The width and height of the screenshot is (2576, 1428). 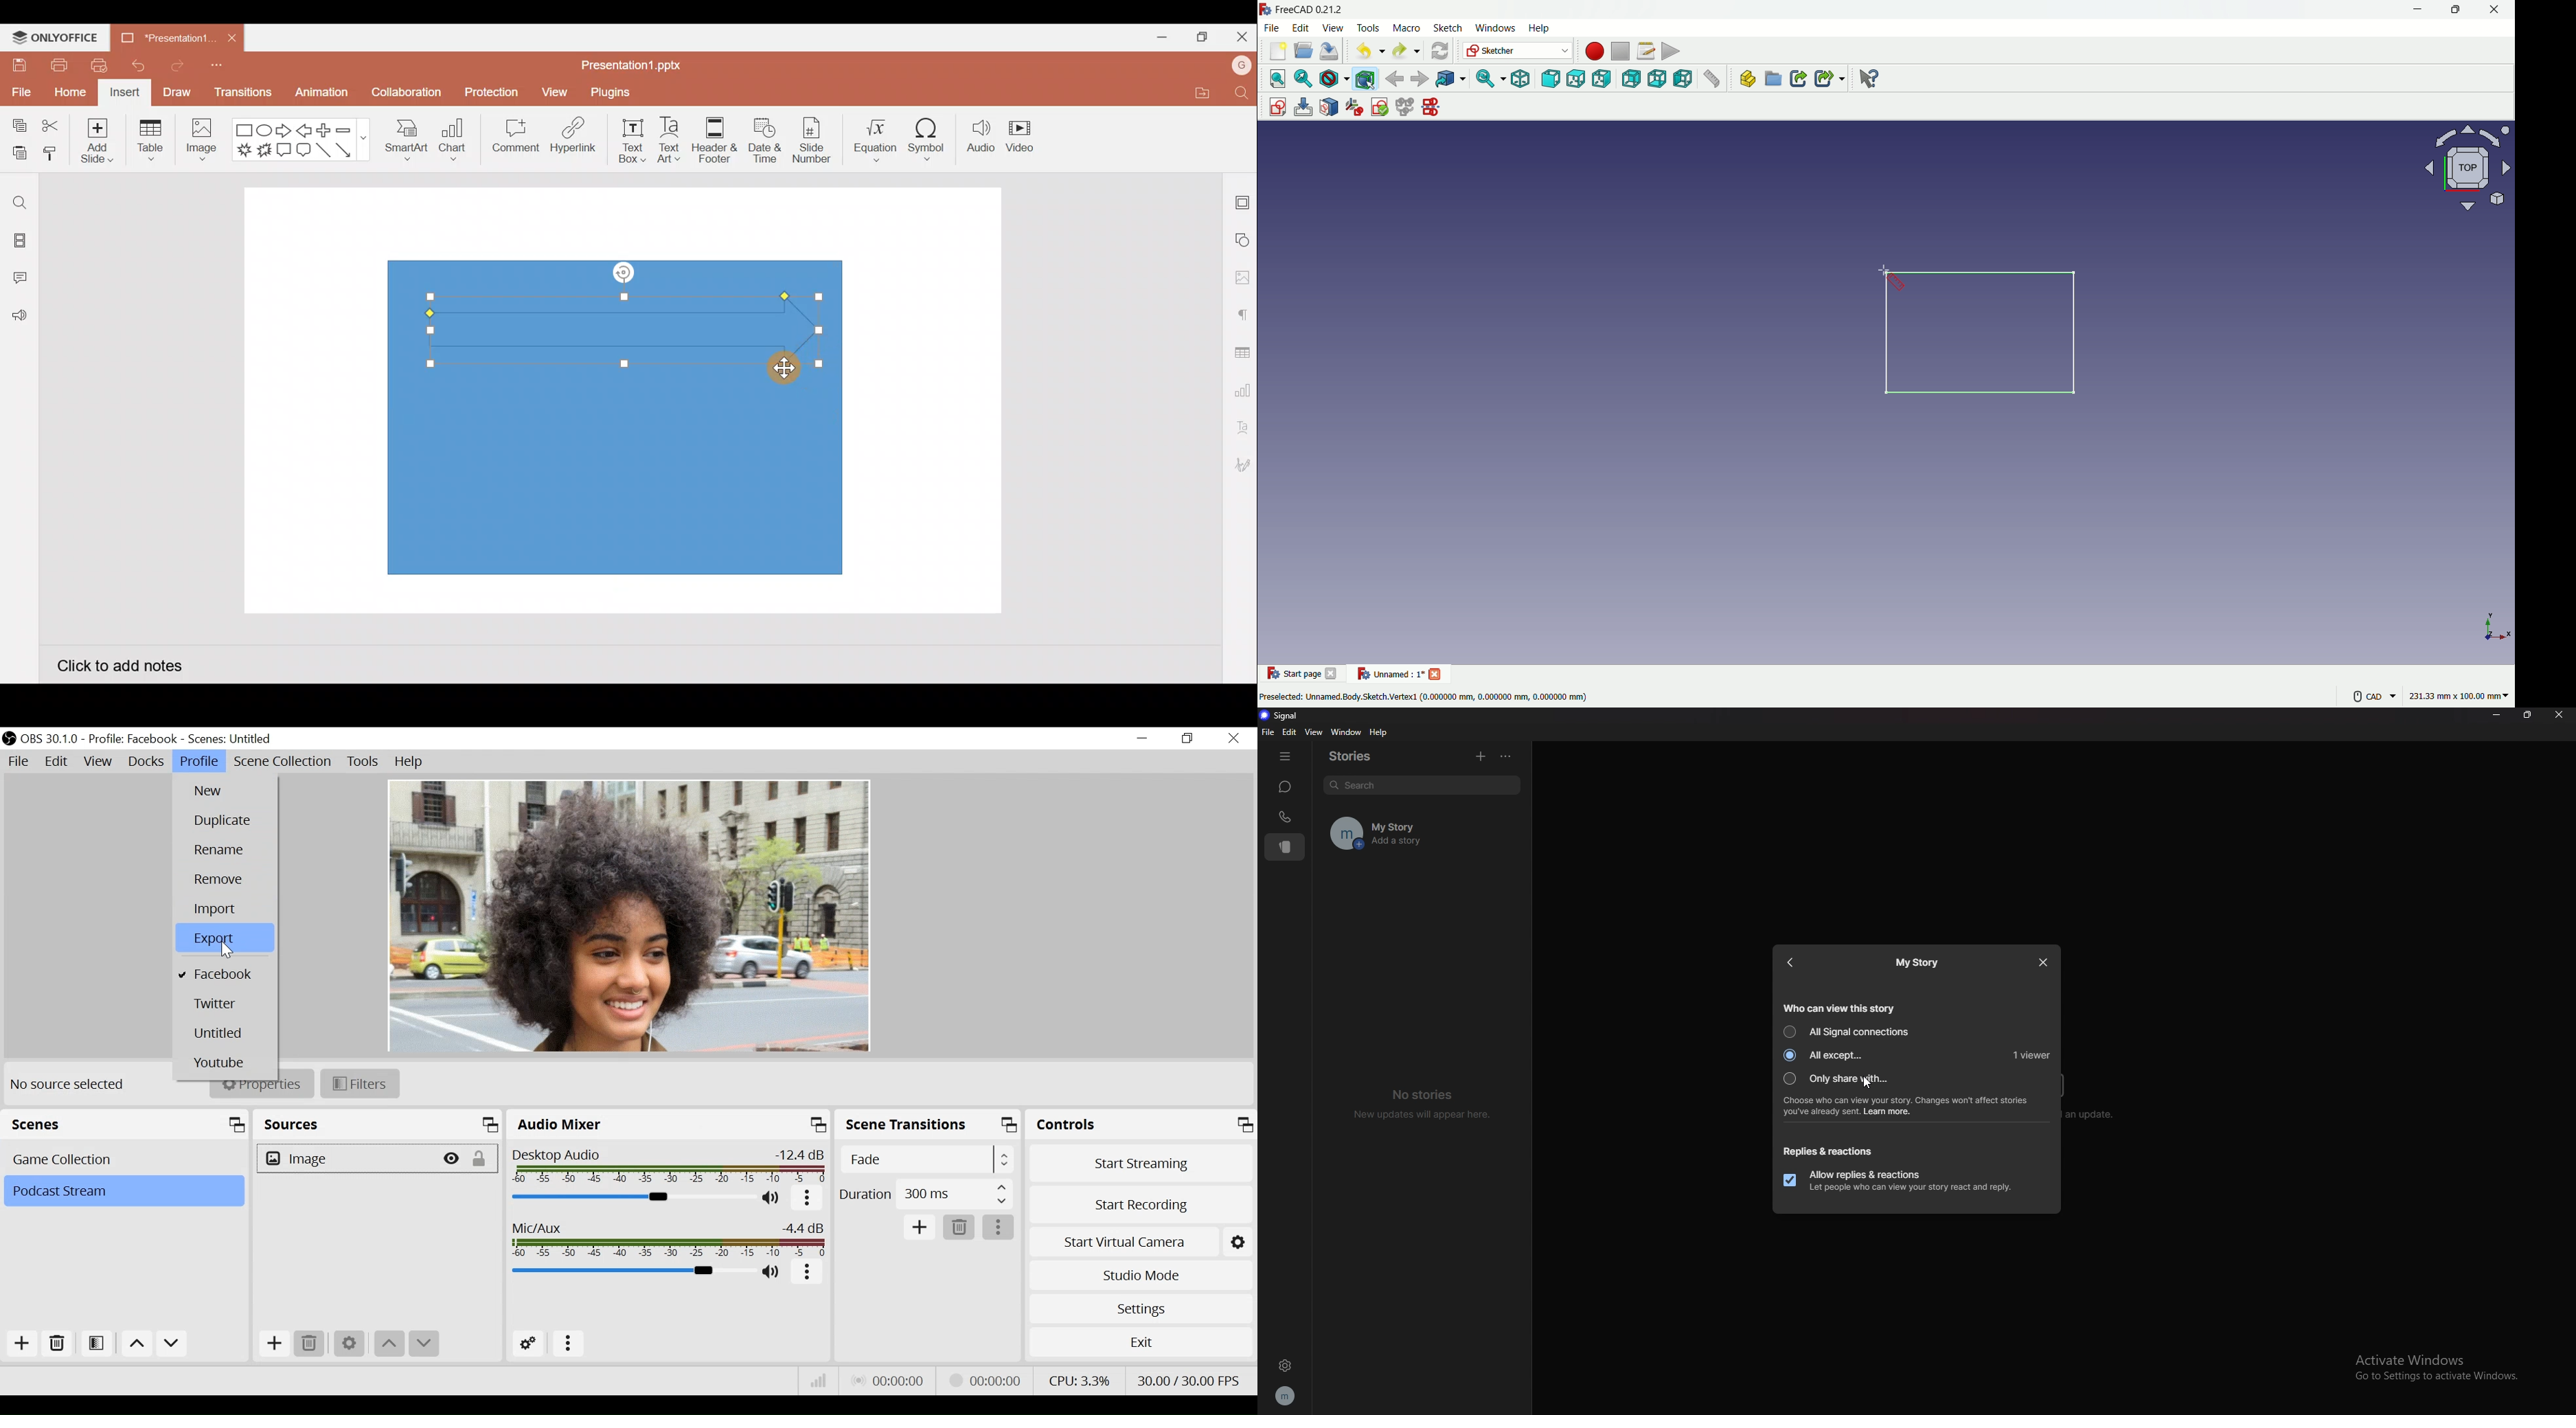 What do you see at coordinates (1286, 1394) in the screenshot?
I see `profile` at bounding box center [1286, 1394].